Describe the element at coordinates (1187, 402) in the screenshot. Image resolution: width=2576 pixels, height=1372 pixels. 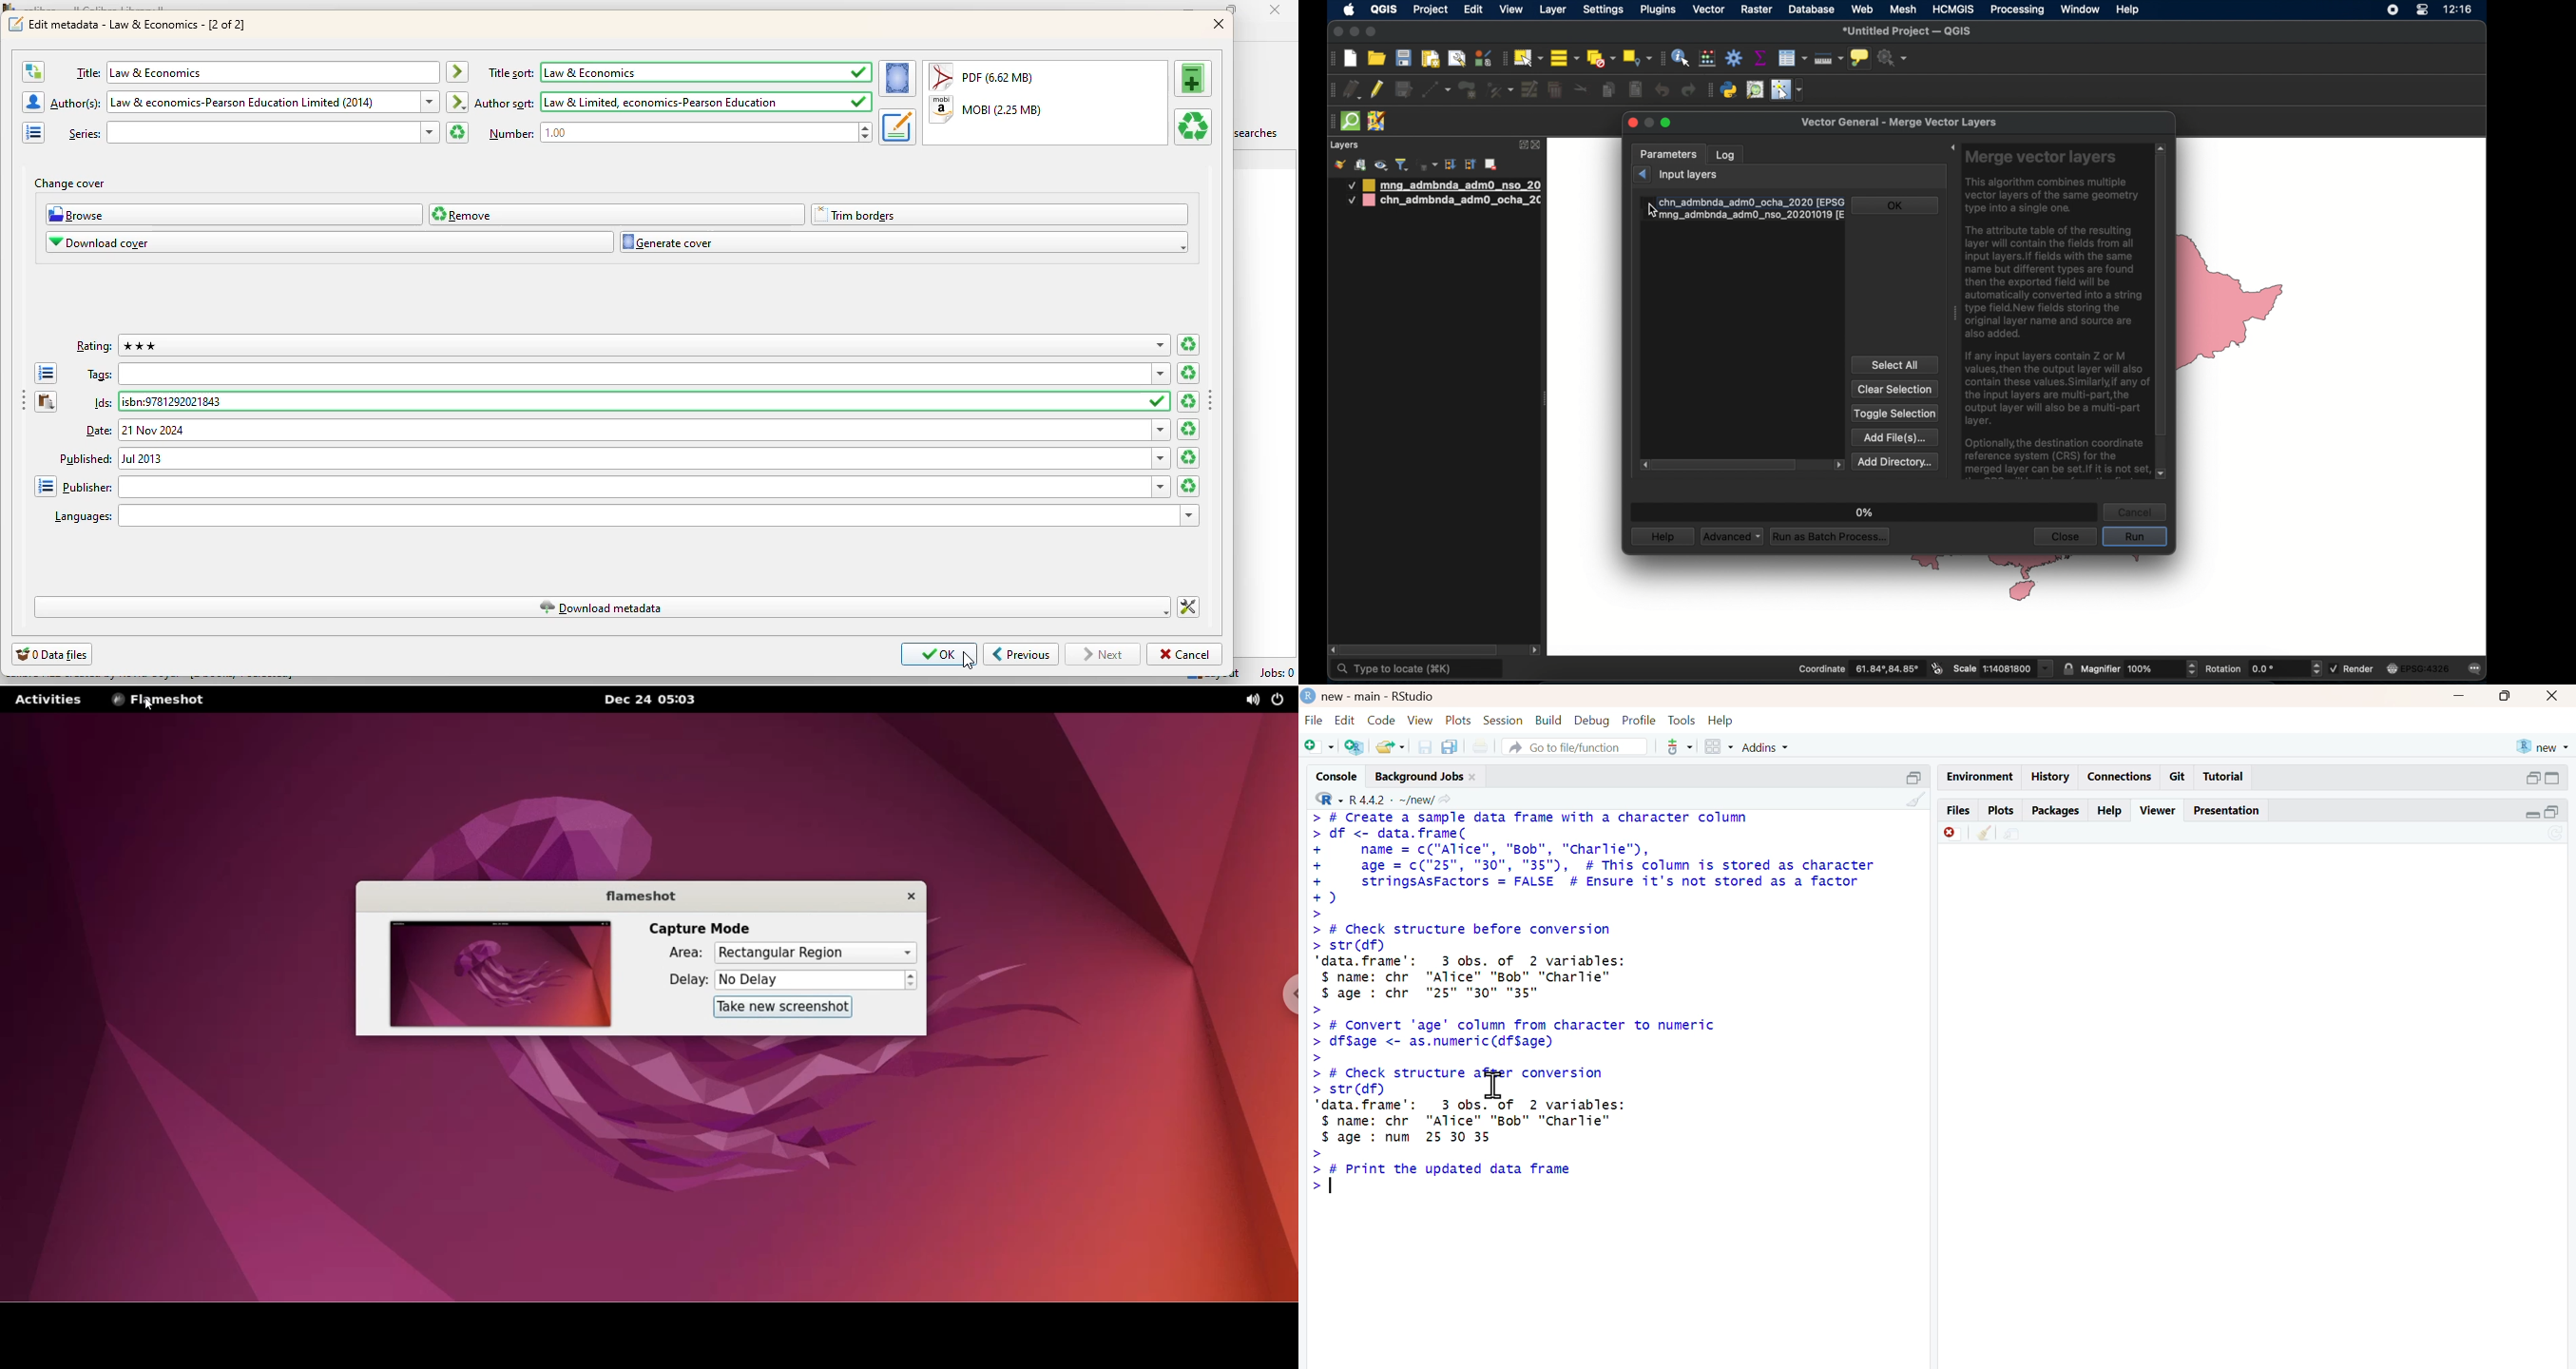
I see `clear ids` at that location.